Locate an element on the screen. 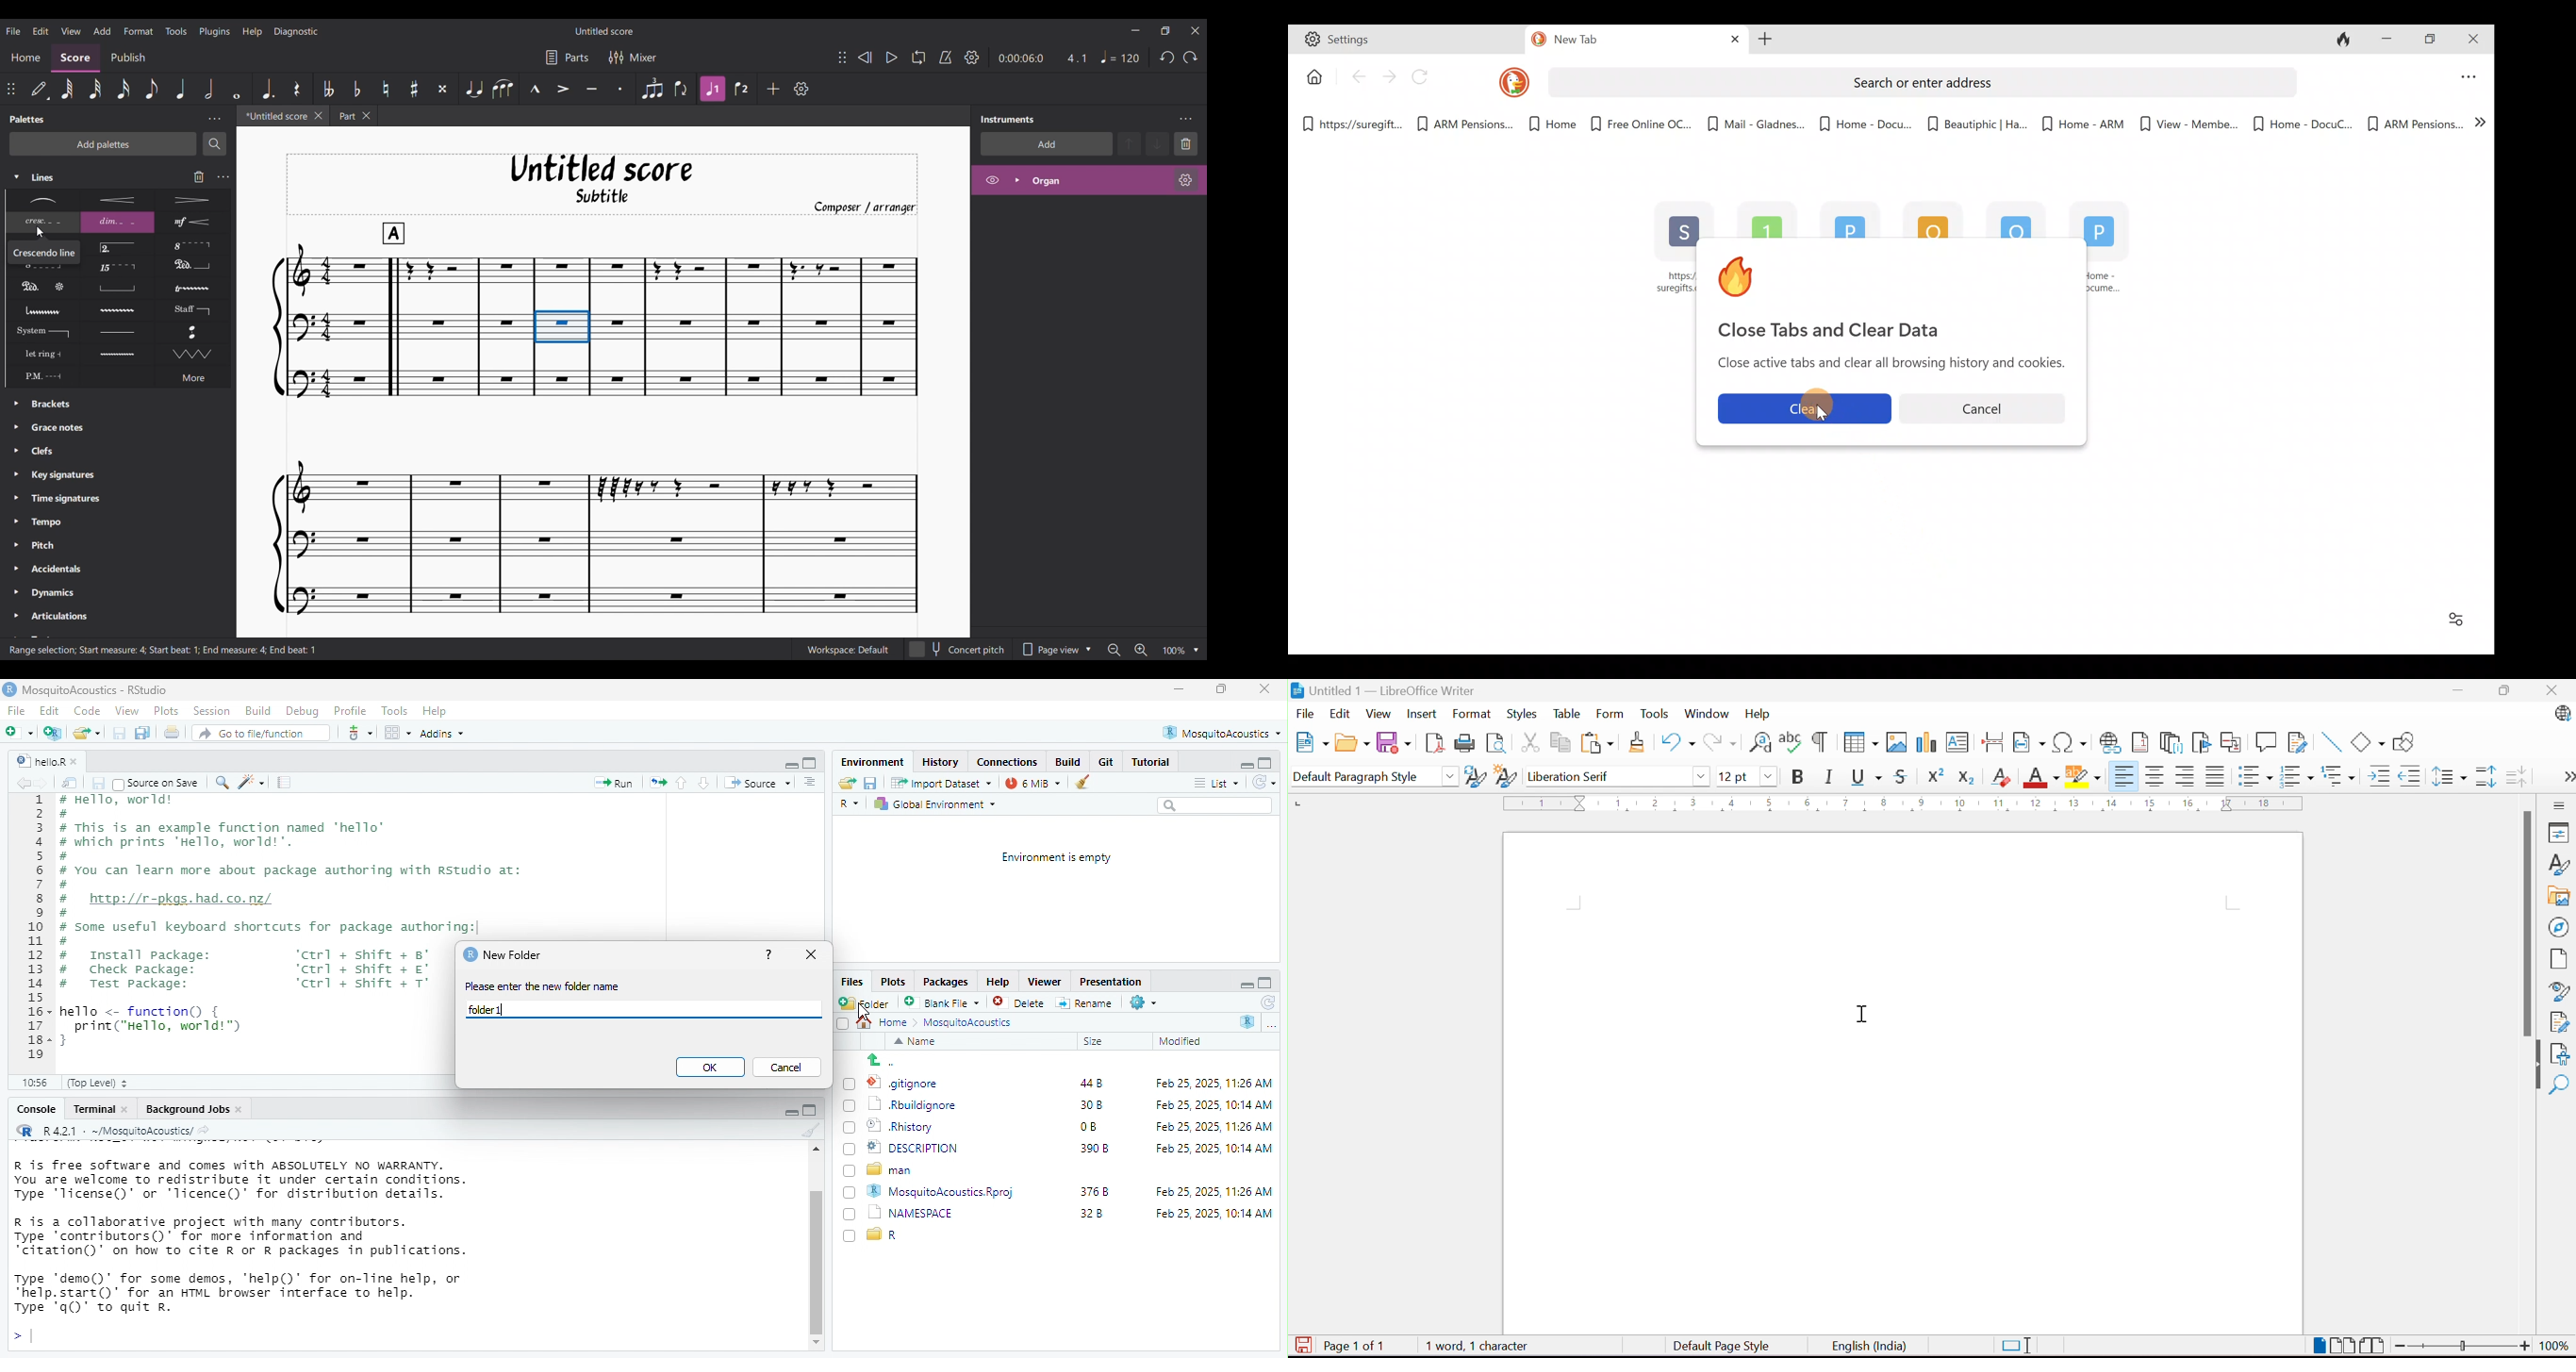  Find and Replace is located at coordinates (1761, 746).